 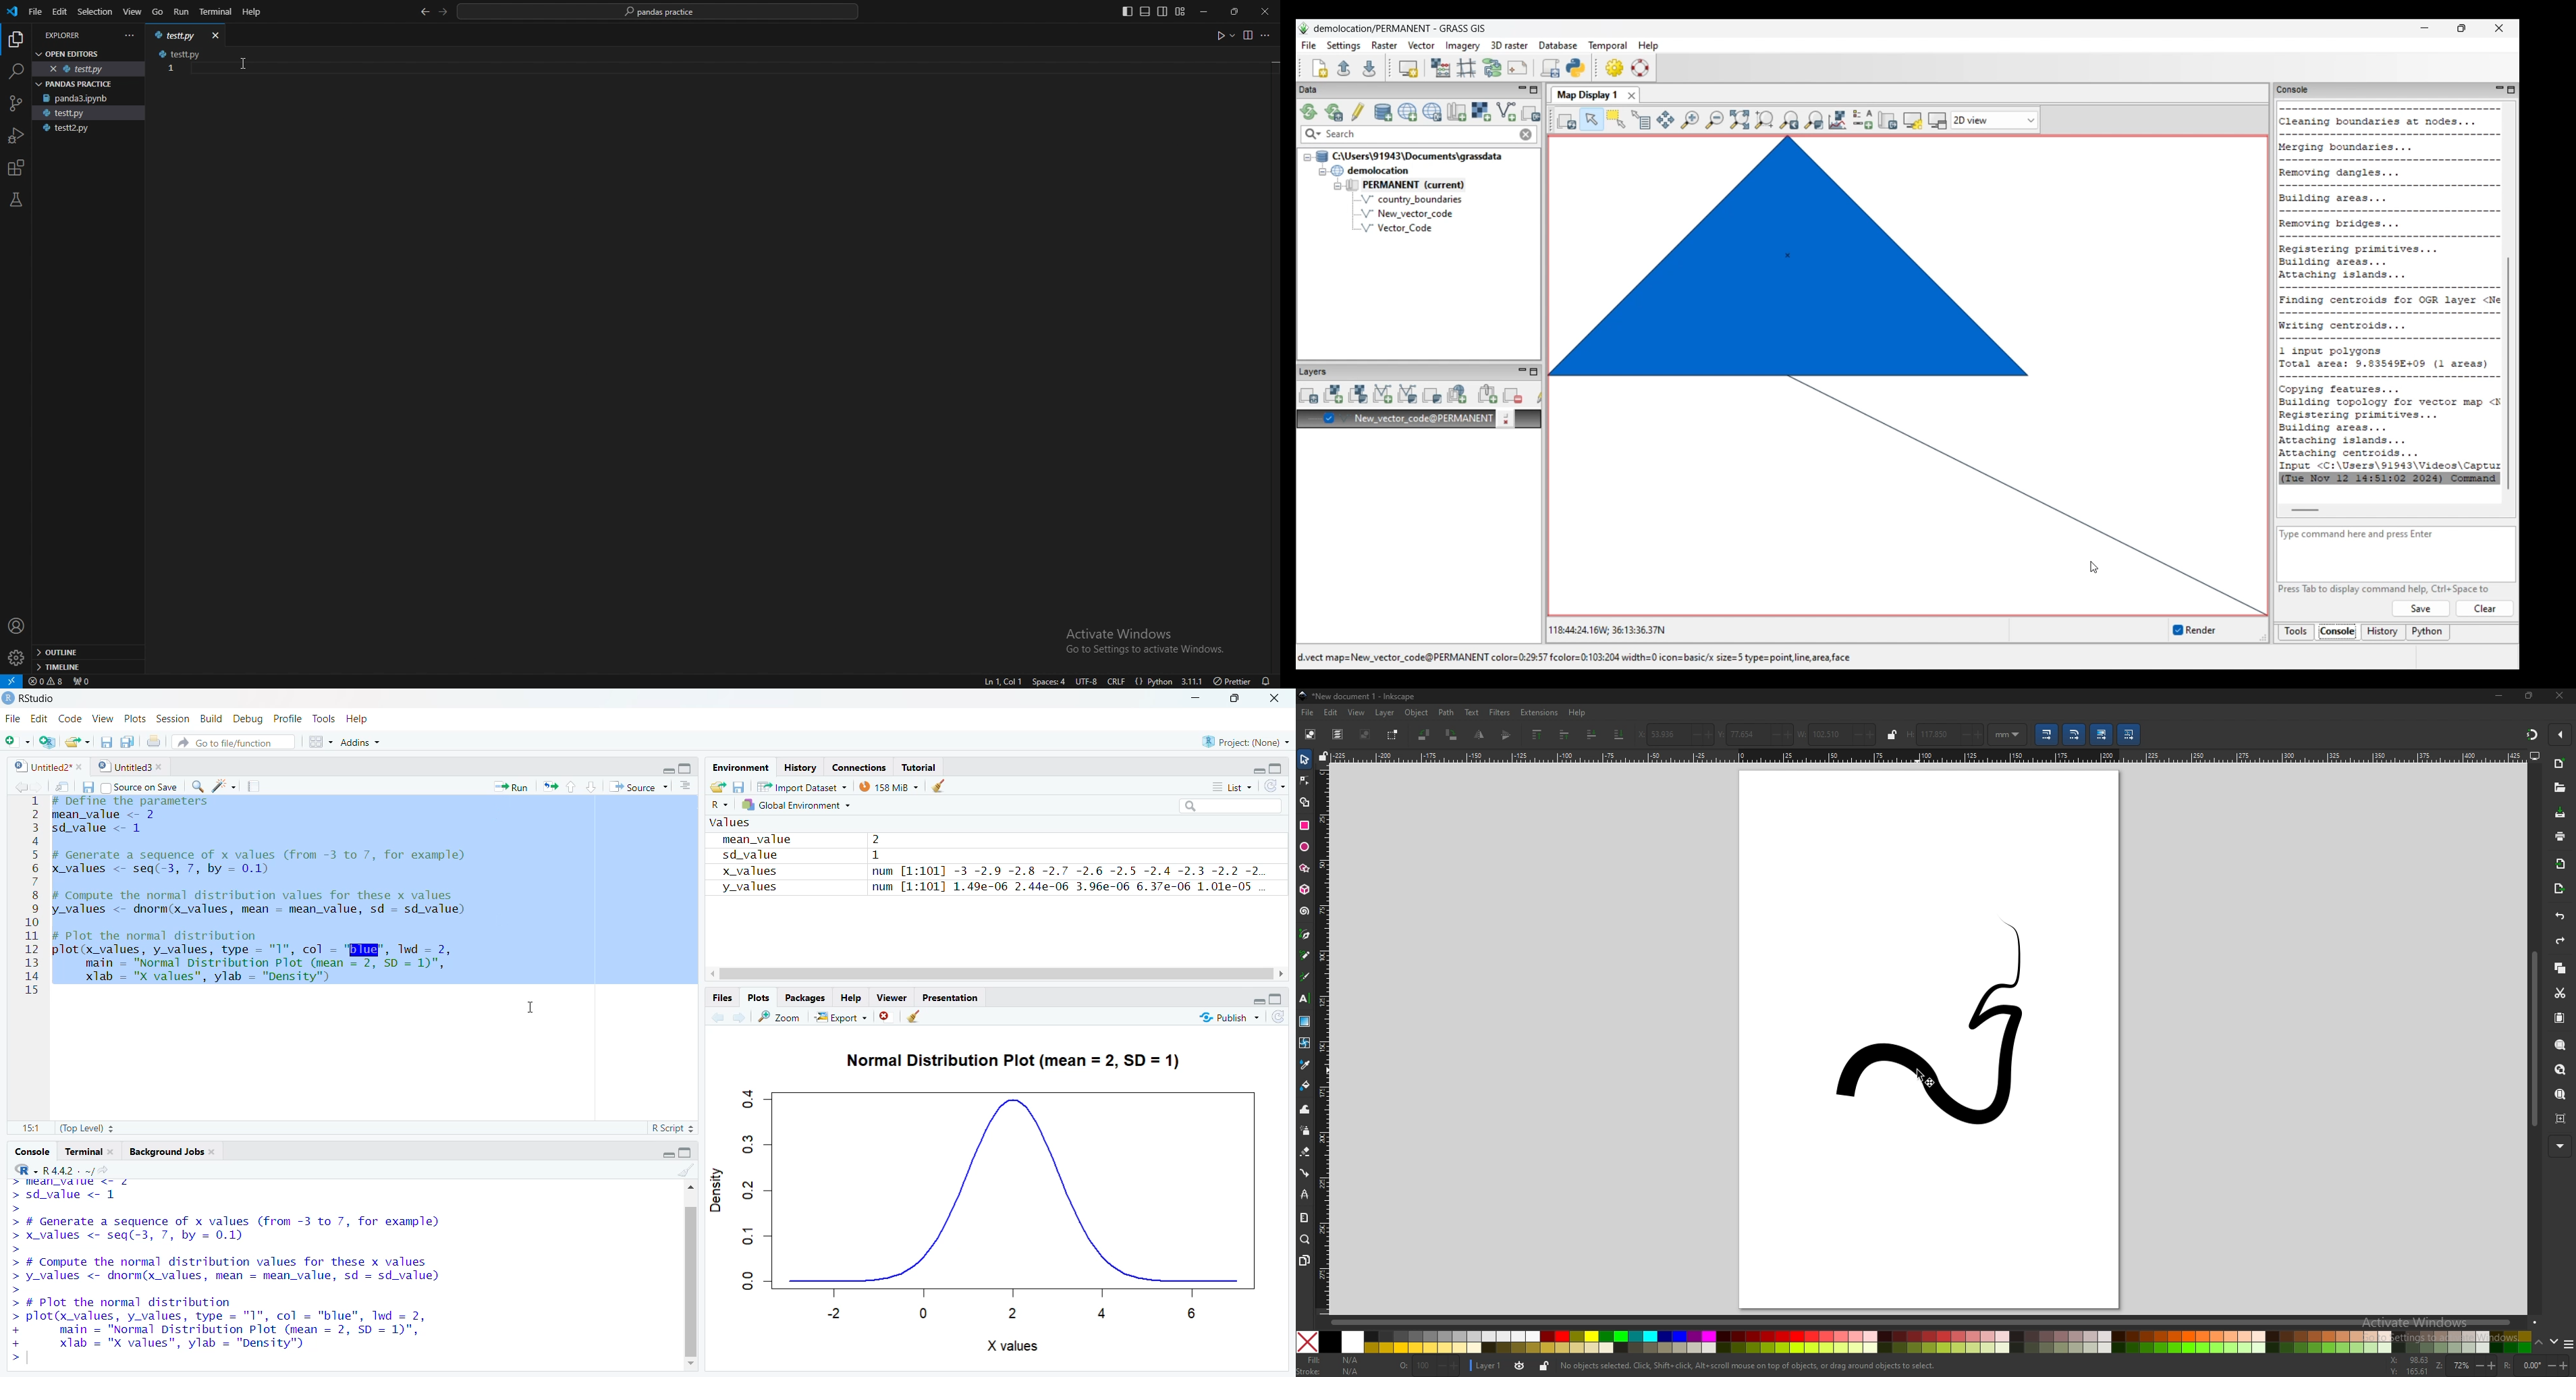 I want to click on R-4.A.2.-, so click(x=70, y=1170).